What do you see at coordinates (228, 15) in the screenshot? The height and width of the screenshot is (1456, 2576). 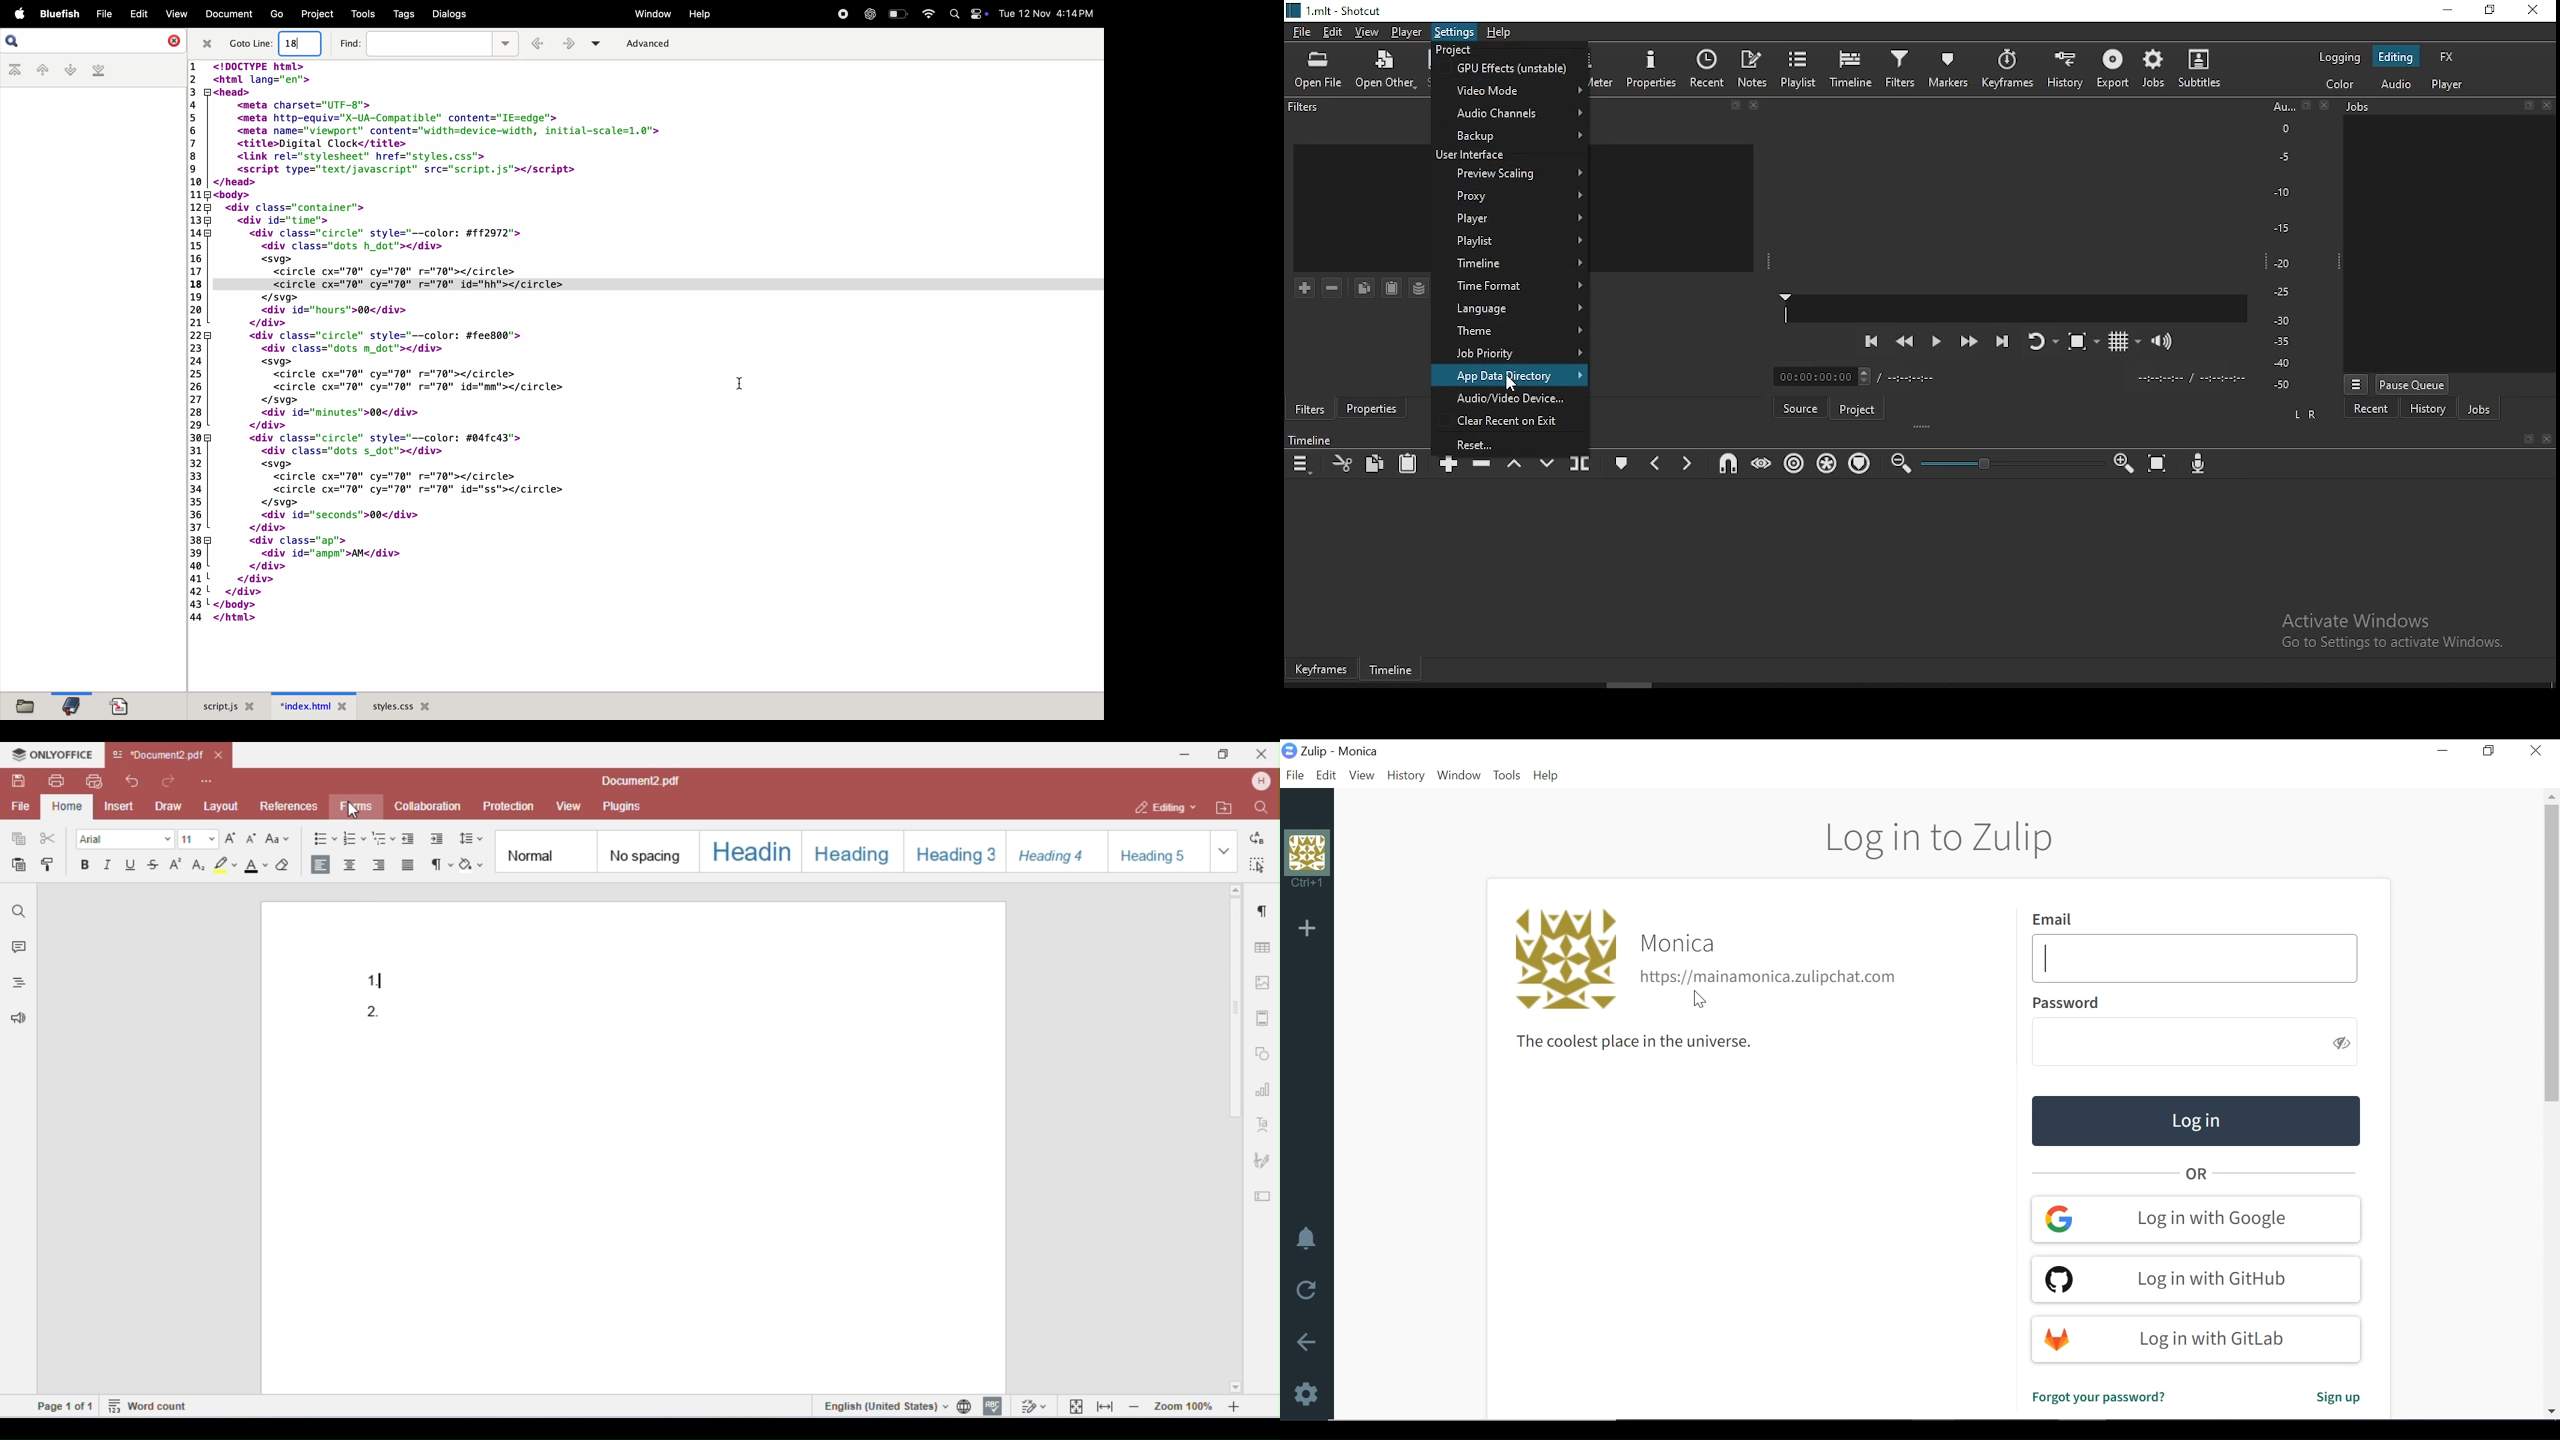 I see `document` at bounding box center [228, 15].